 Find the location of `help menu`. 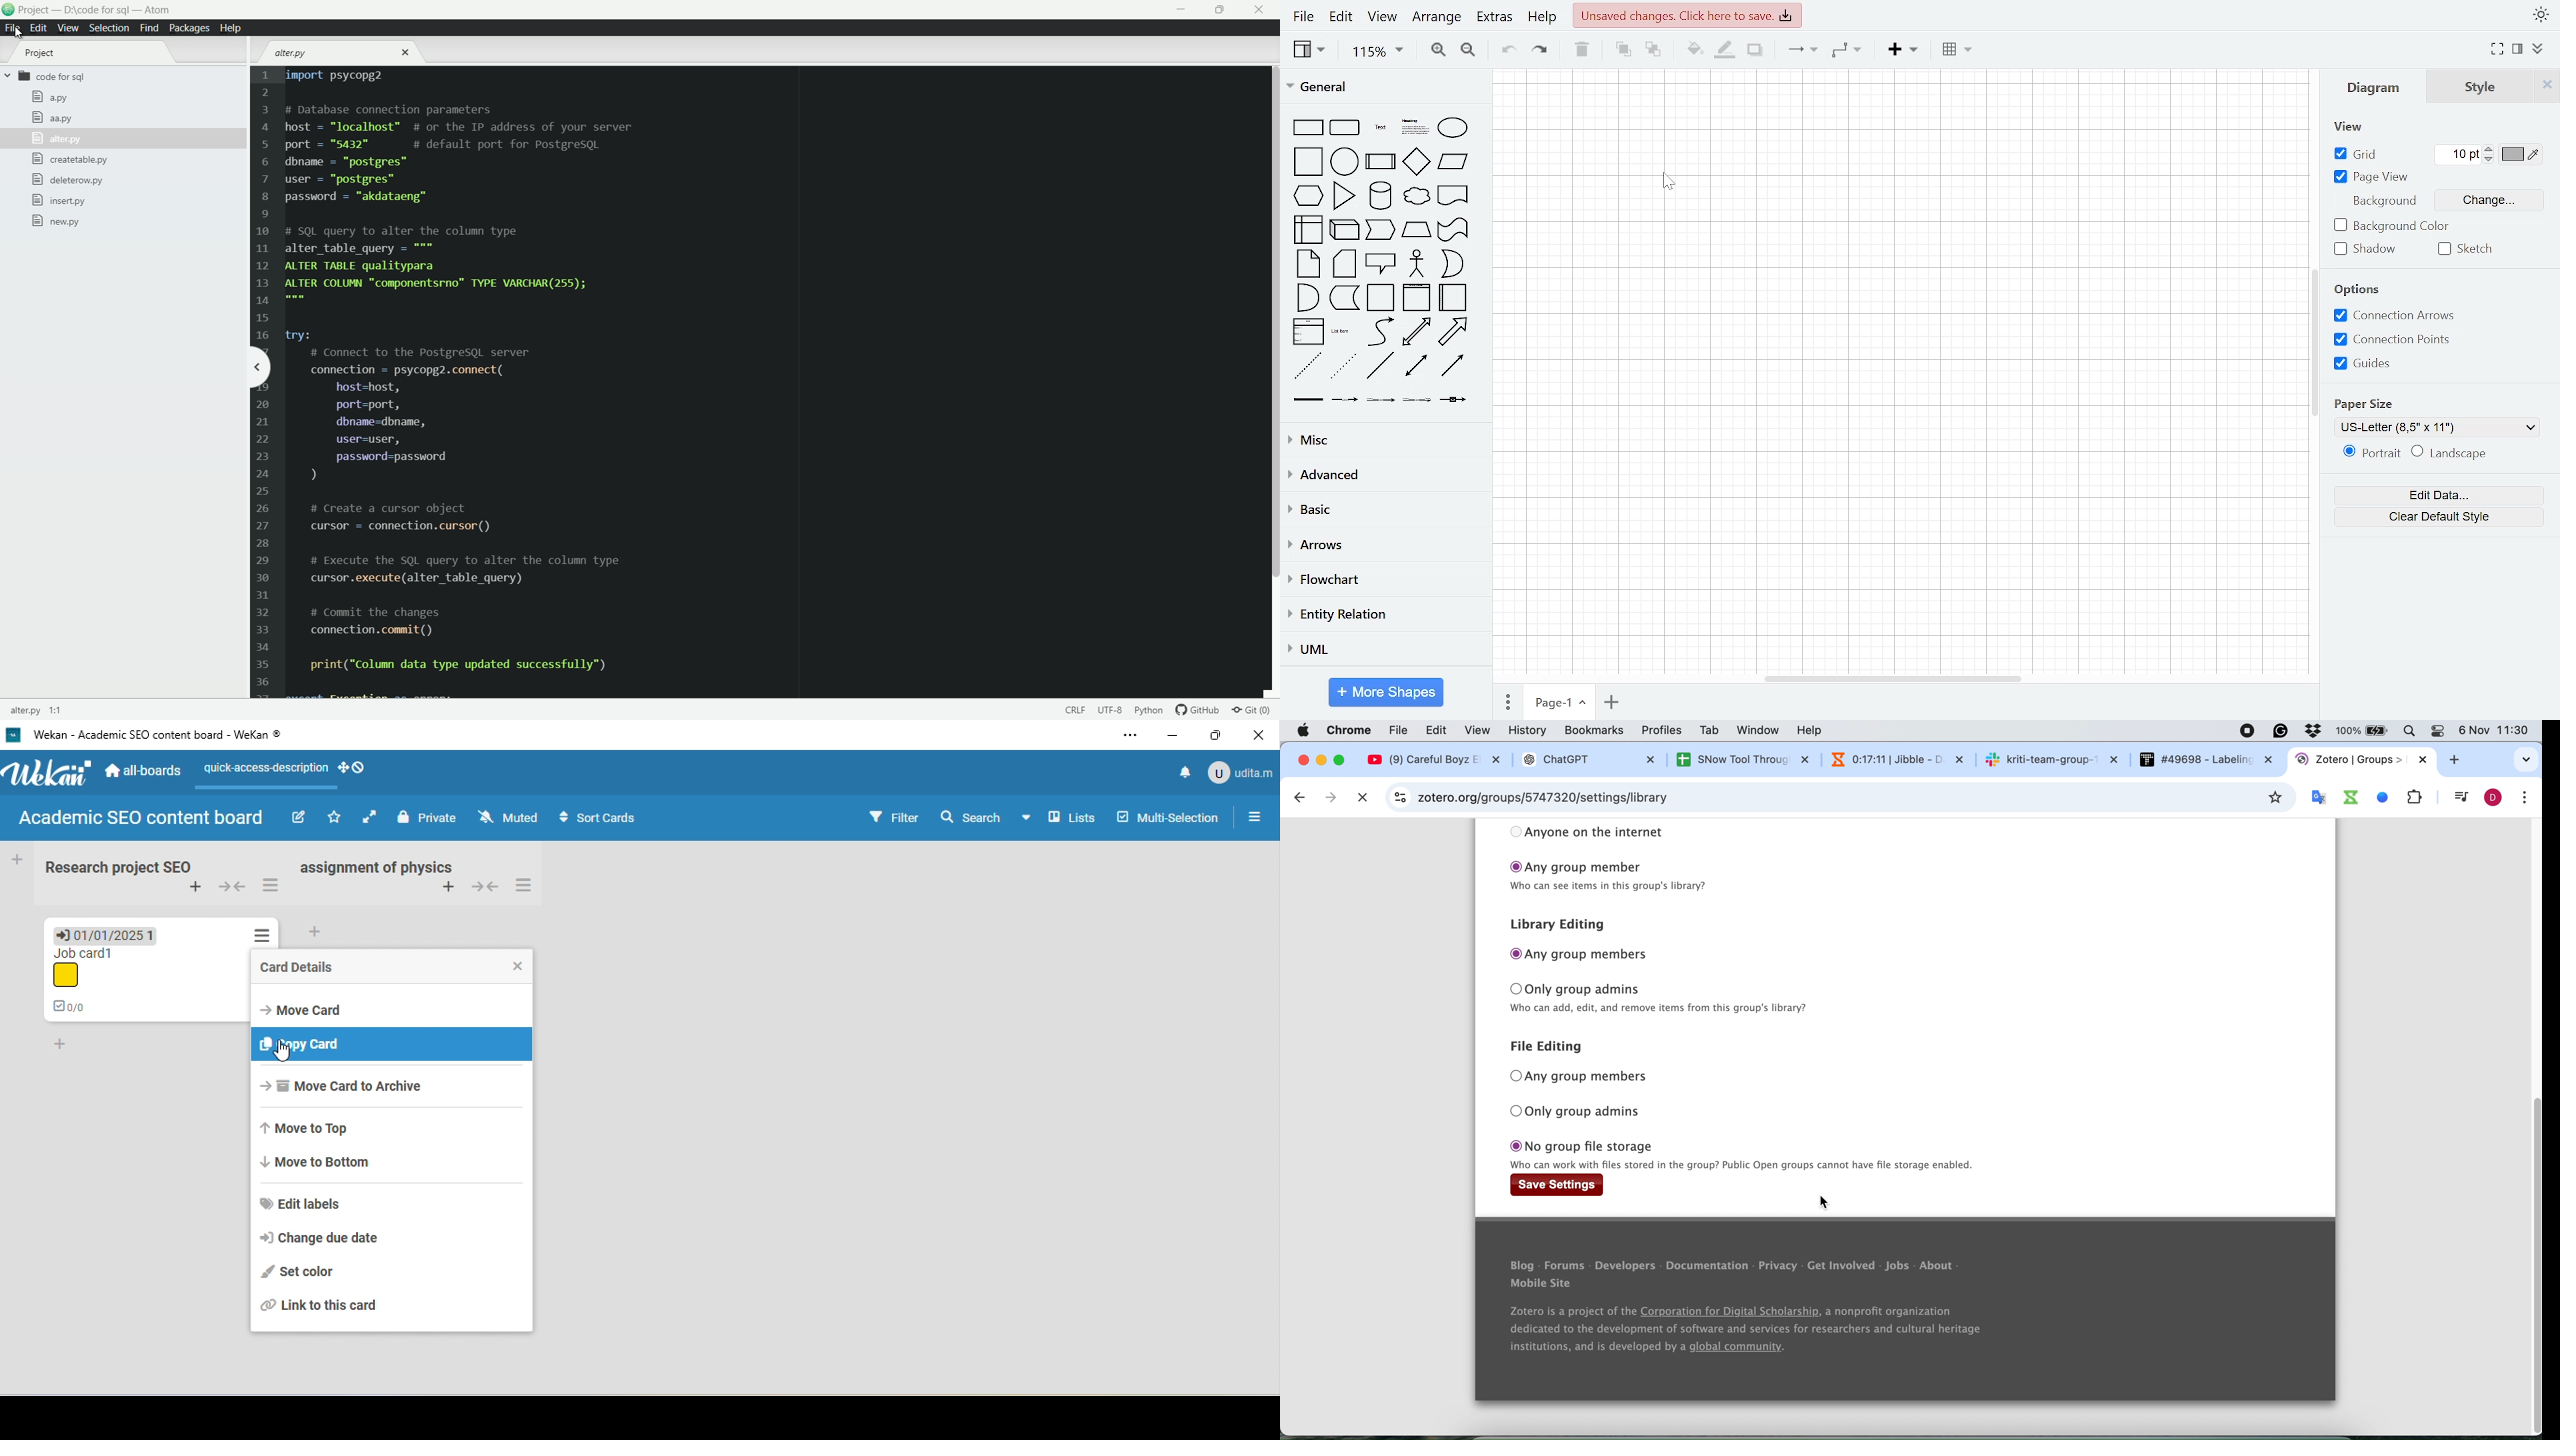

help menu is located at coordinates (229, 29).